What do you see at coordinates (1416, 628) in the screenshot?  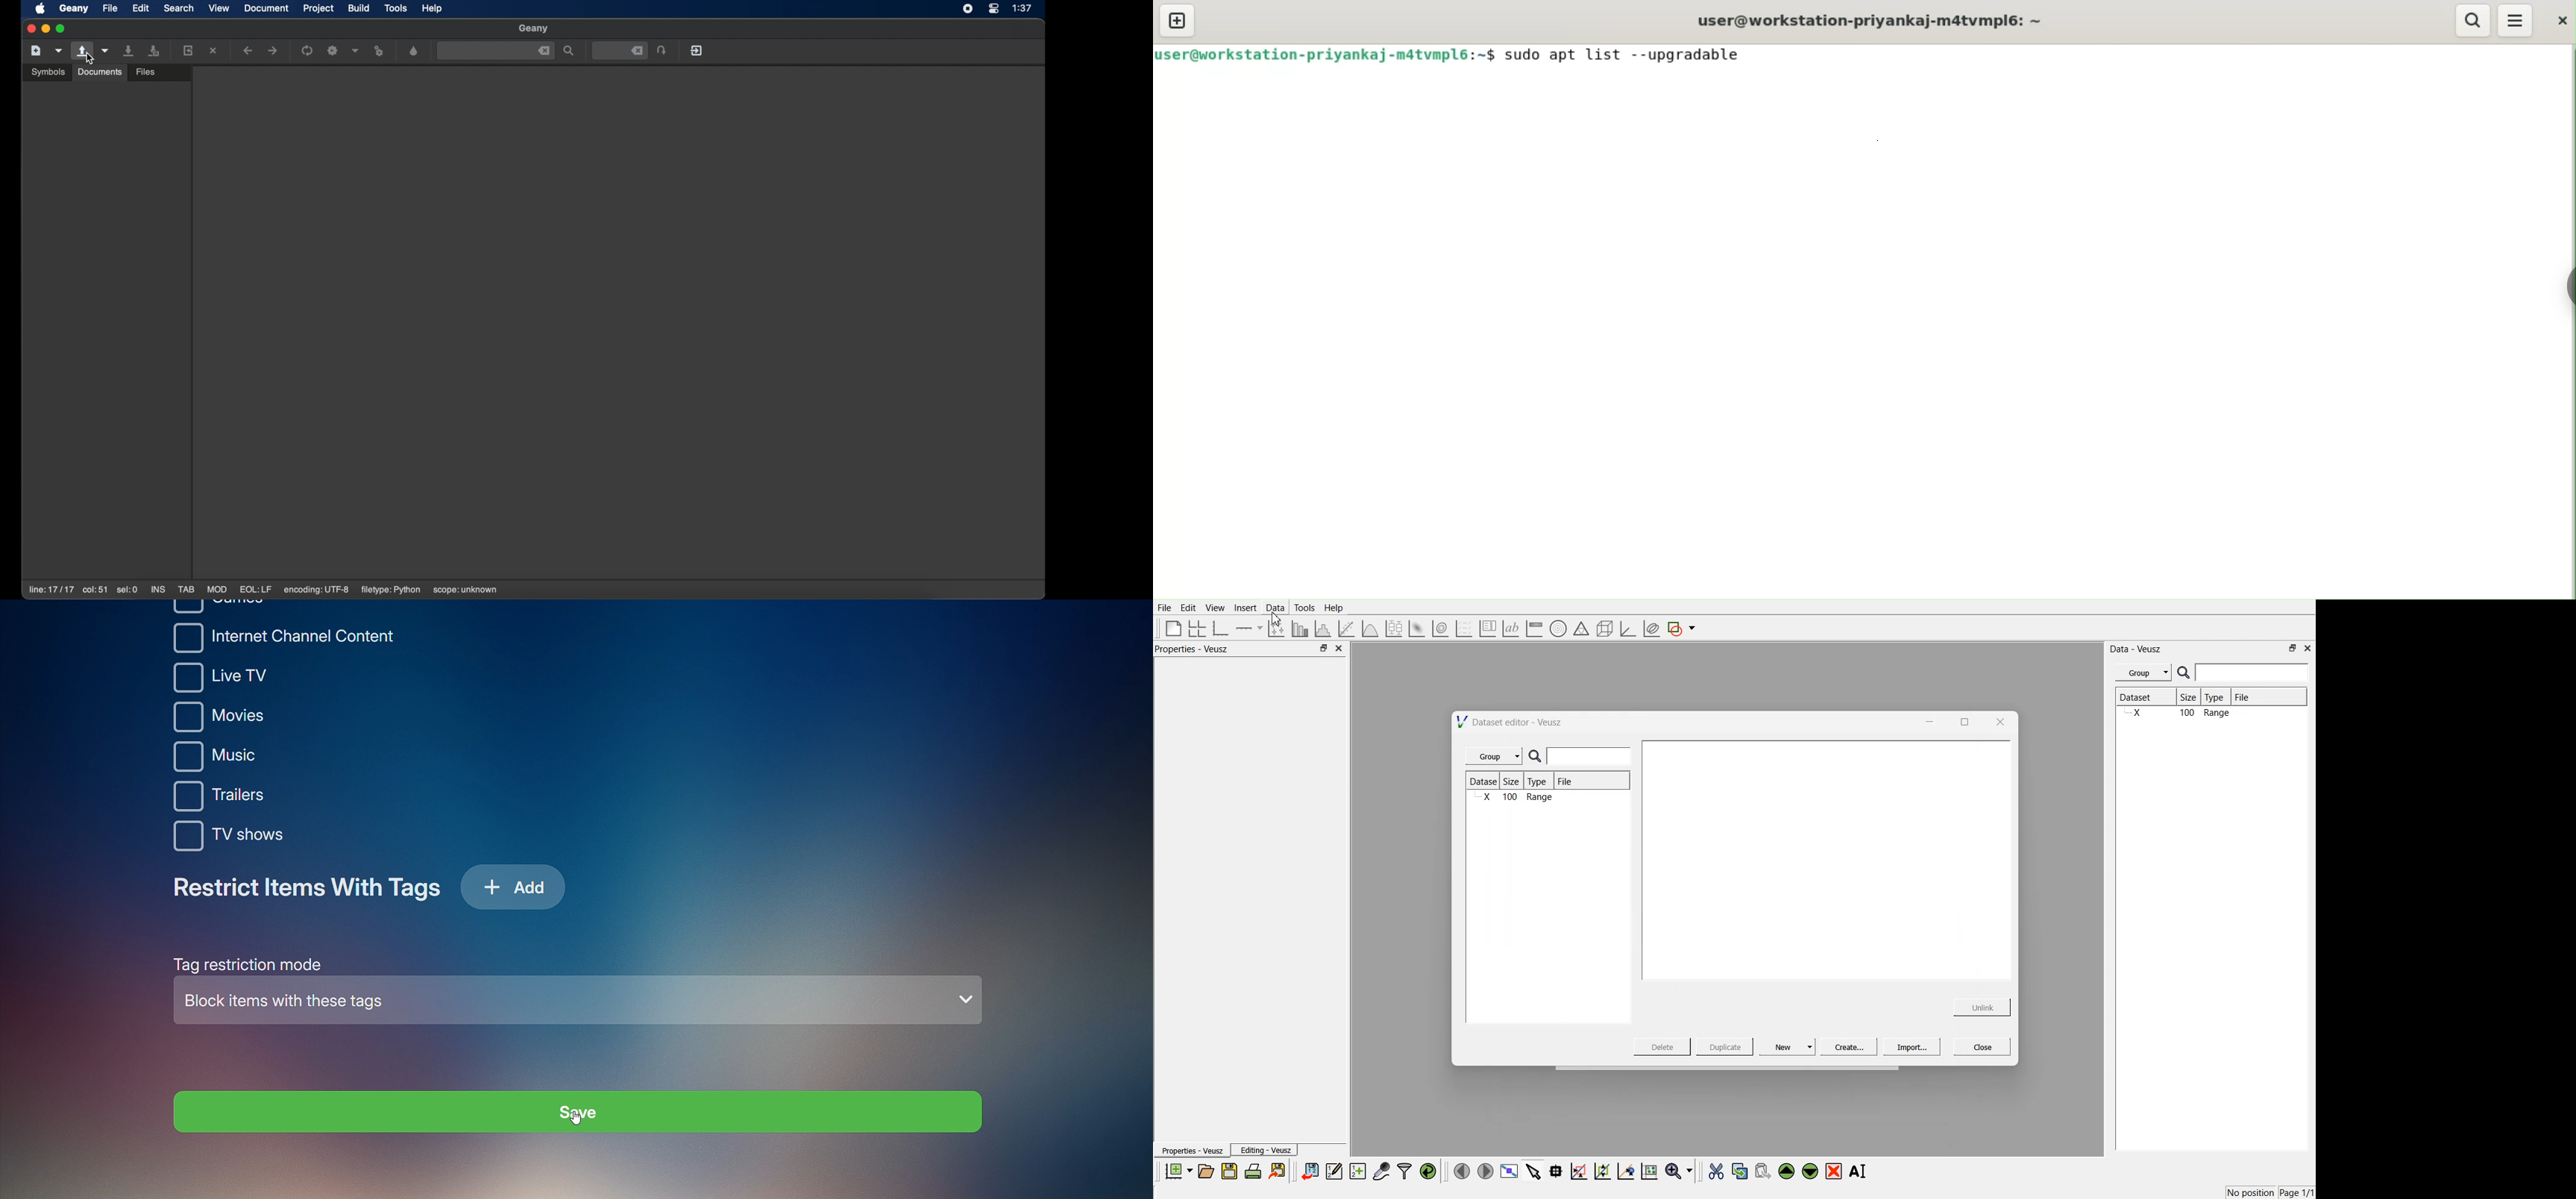 I see `plot a 2d datasets as image` at bounding box center [1416, 628].